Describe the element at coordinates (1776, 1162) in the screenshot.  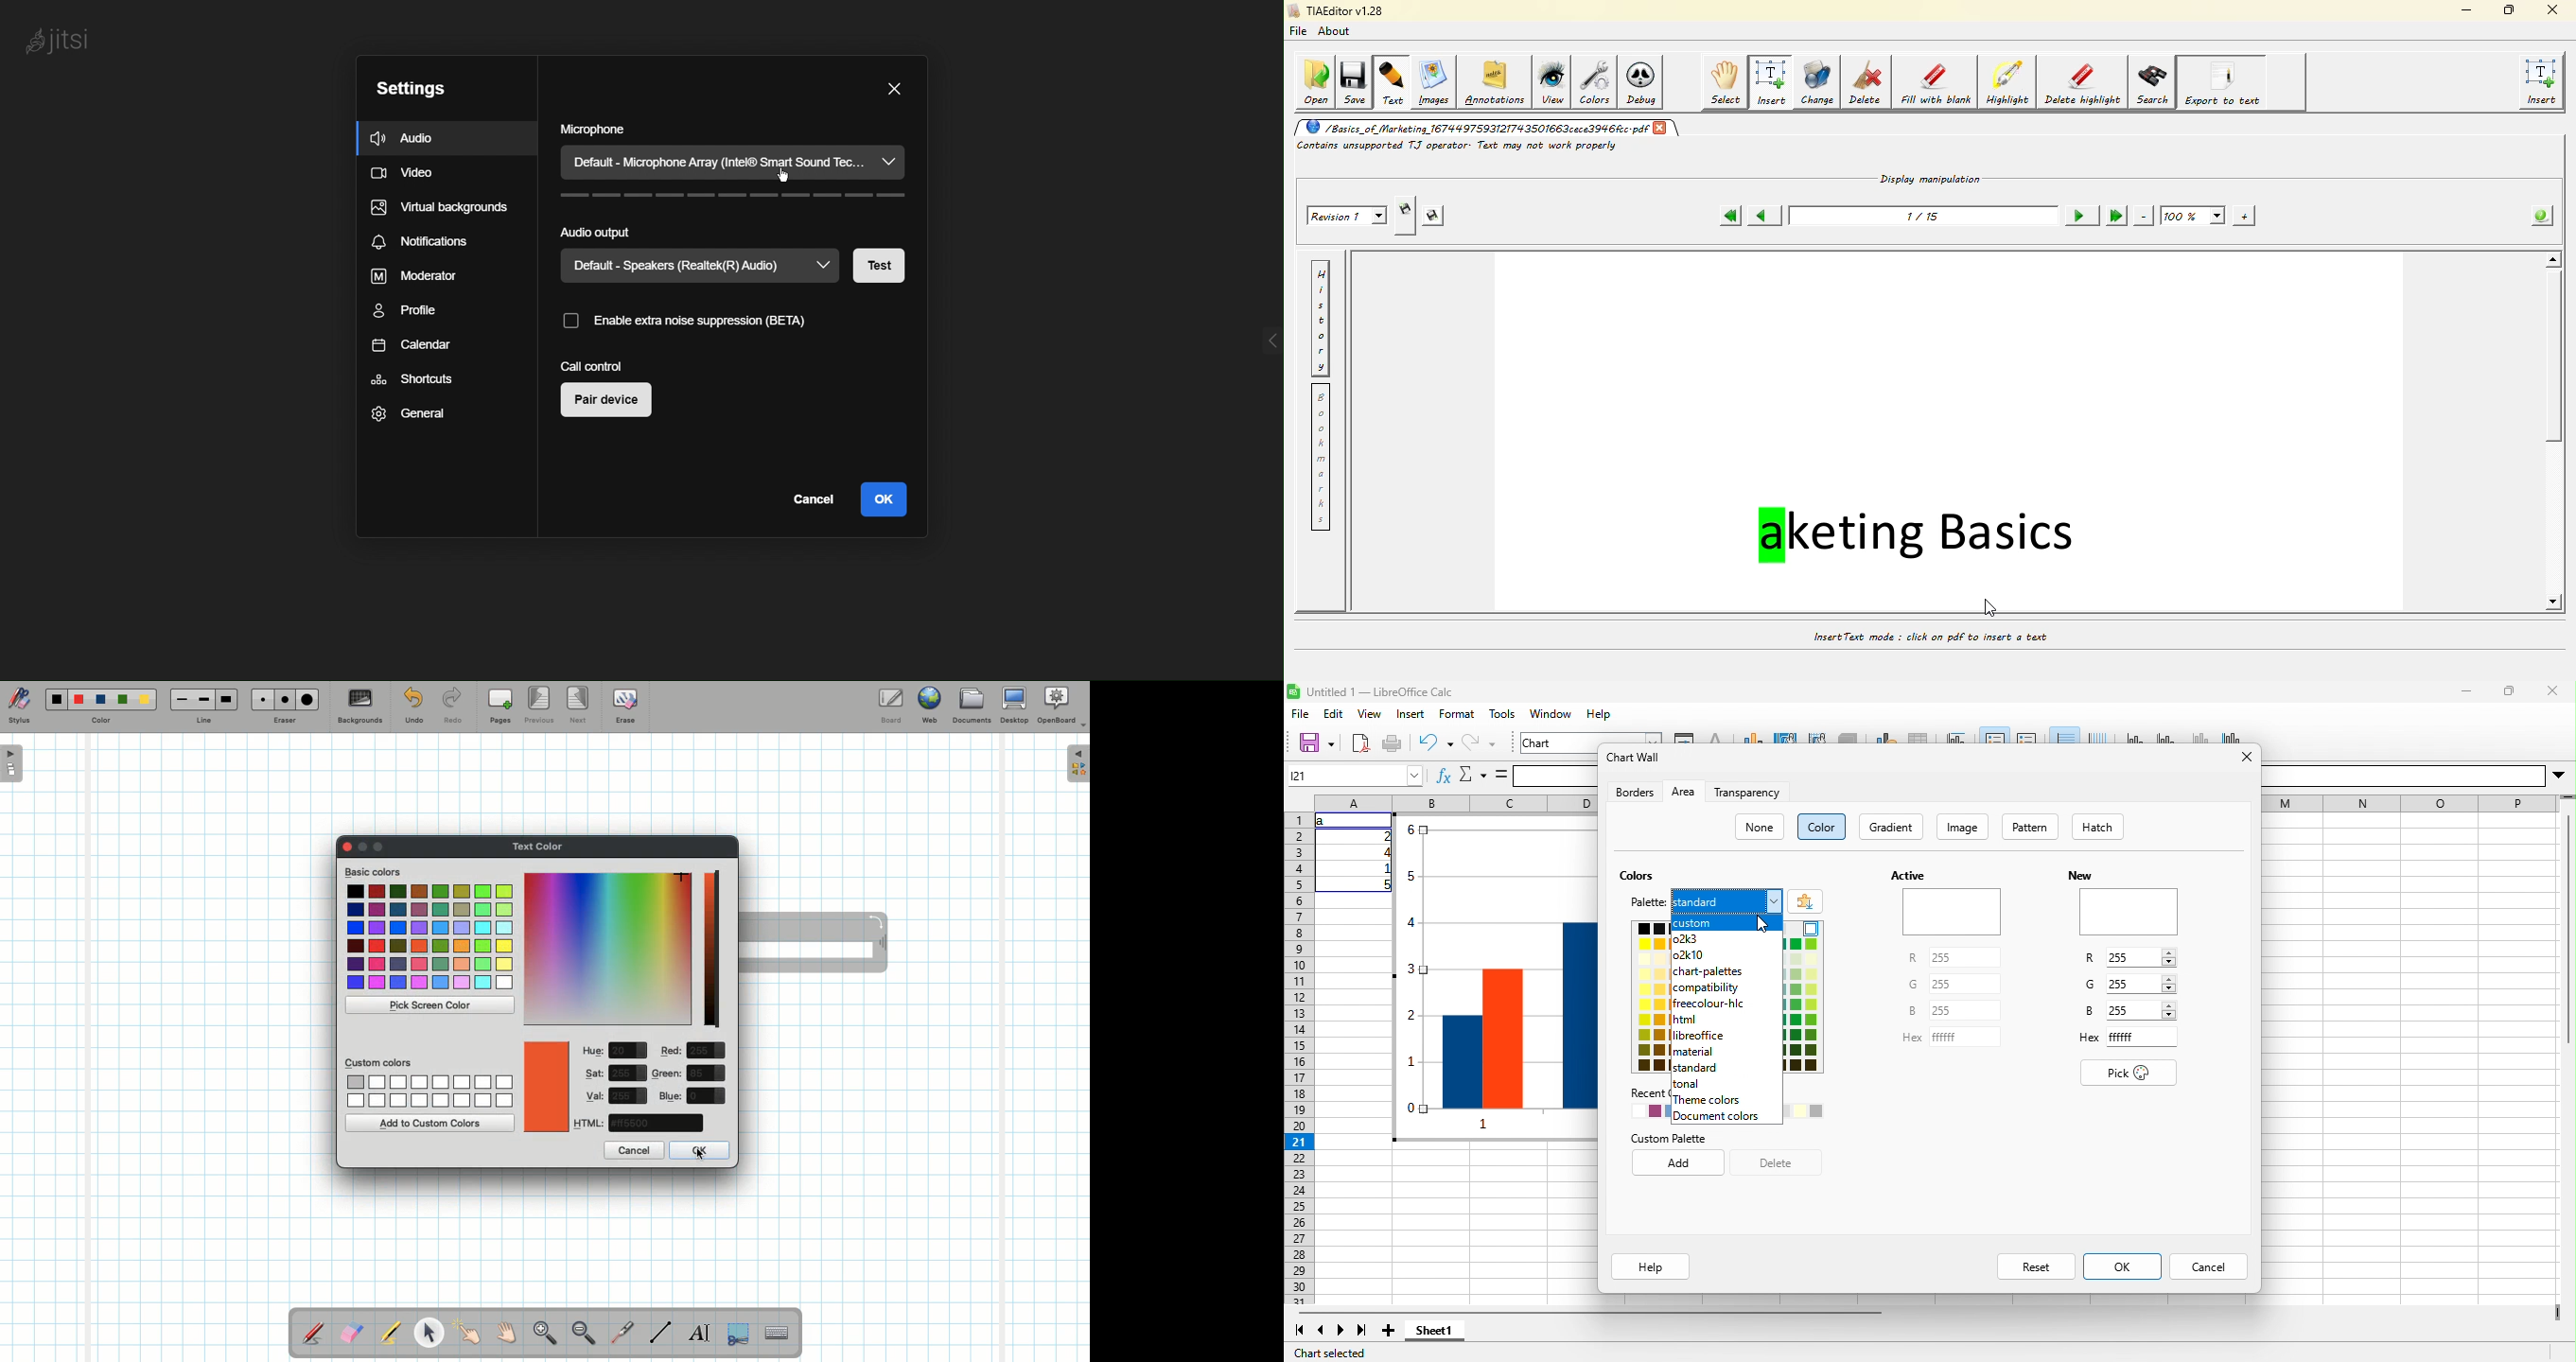
I see `delete` at that location.